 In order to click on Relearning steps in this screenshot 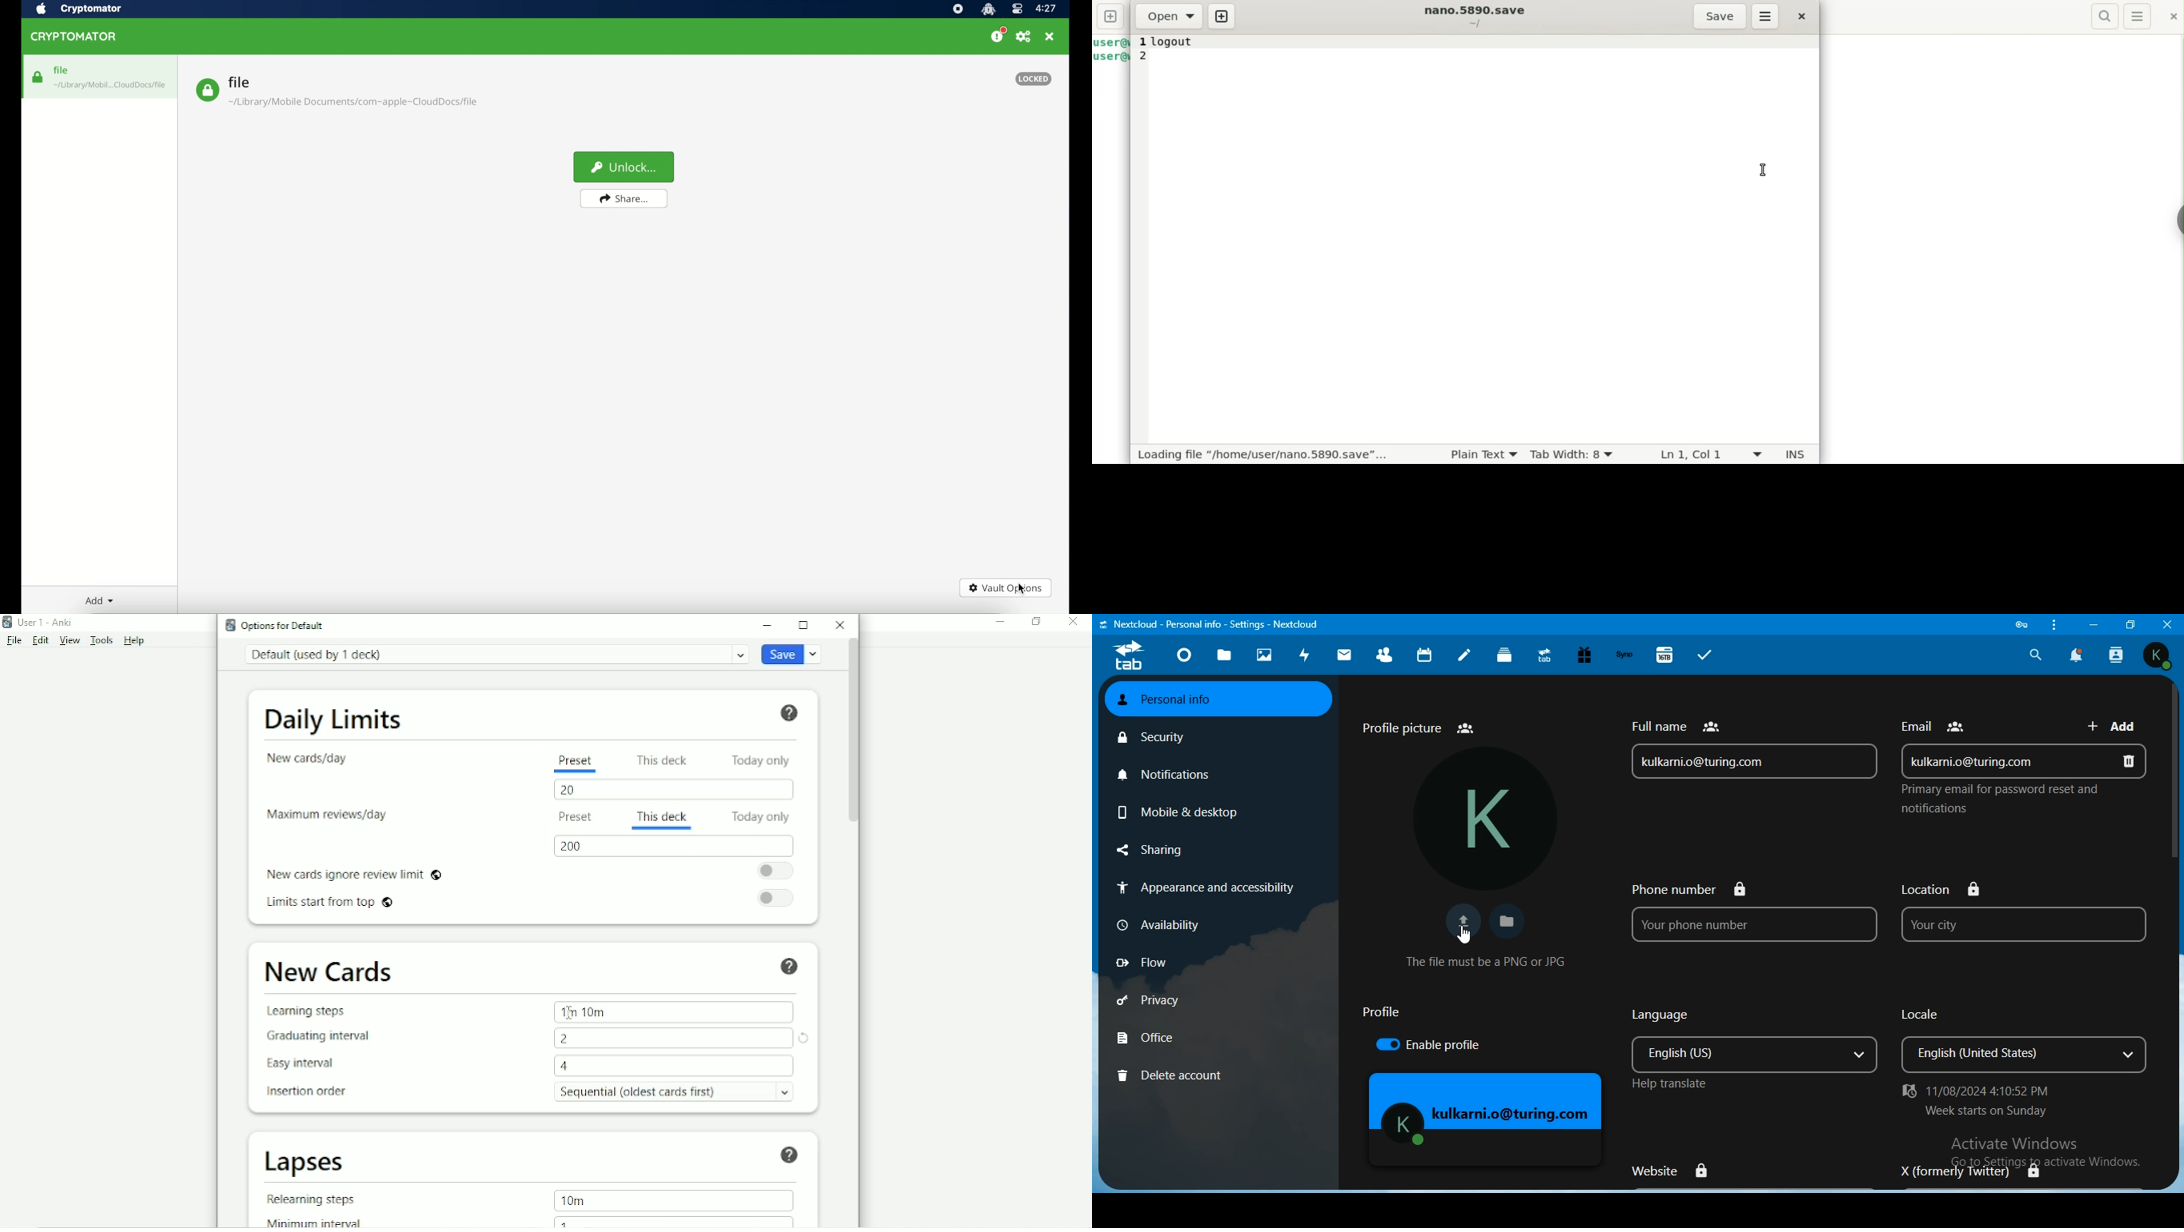, I will do `click(311, 1199)`.